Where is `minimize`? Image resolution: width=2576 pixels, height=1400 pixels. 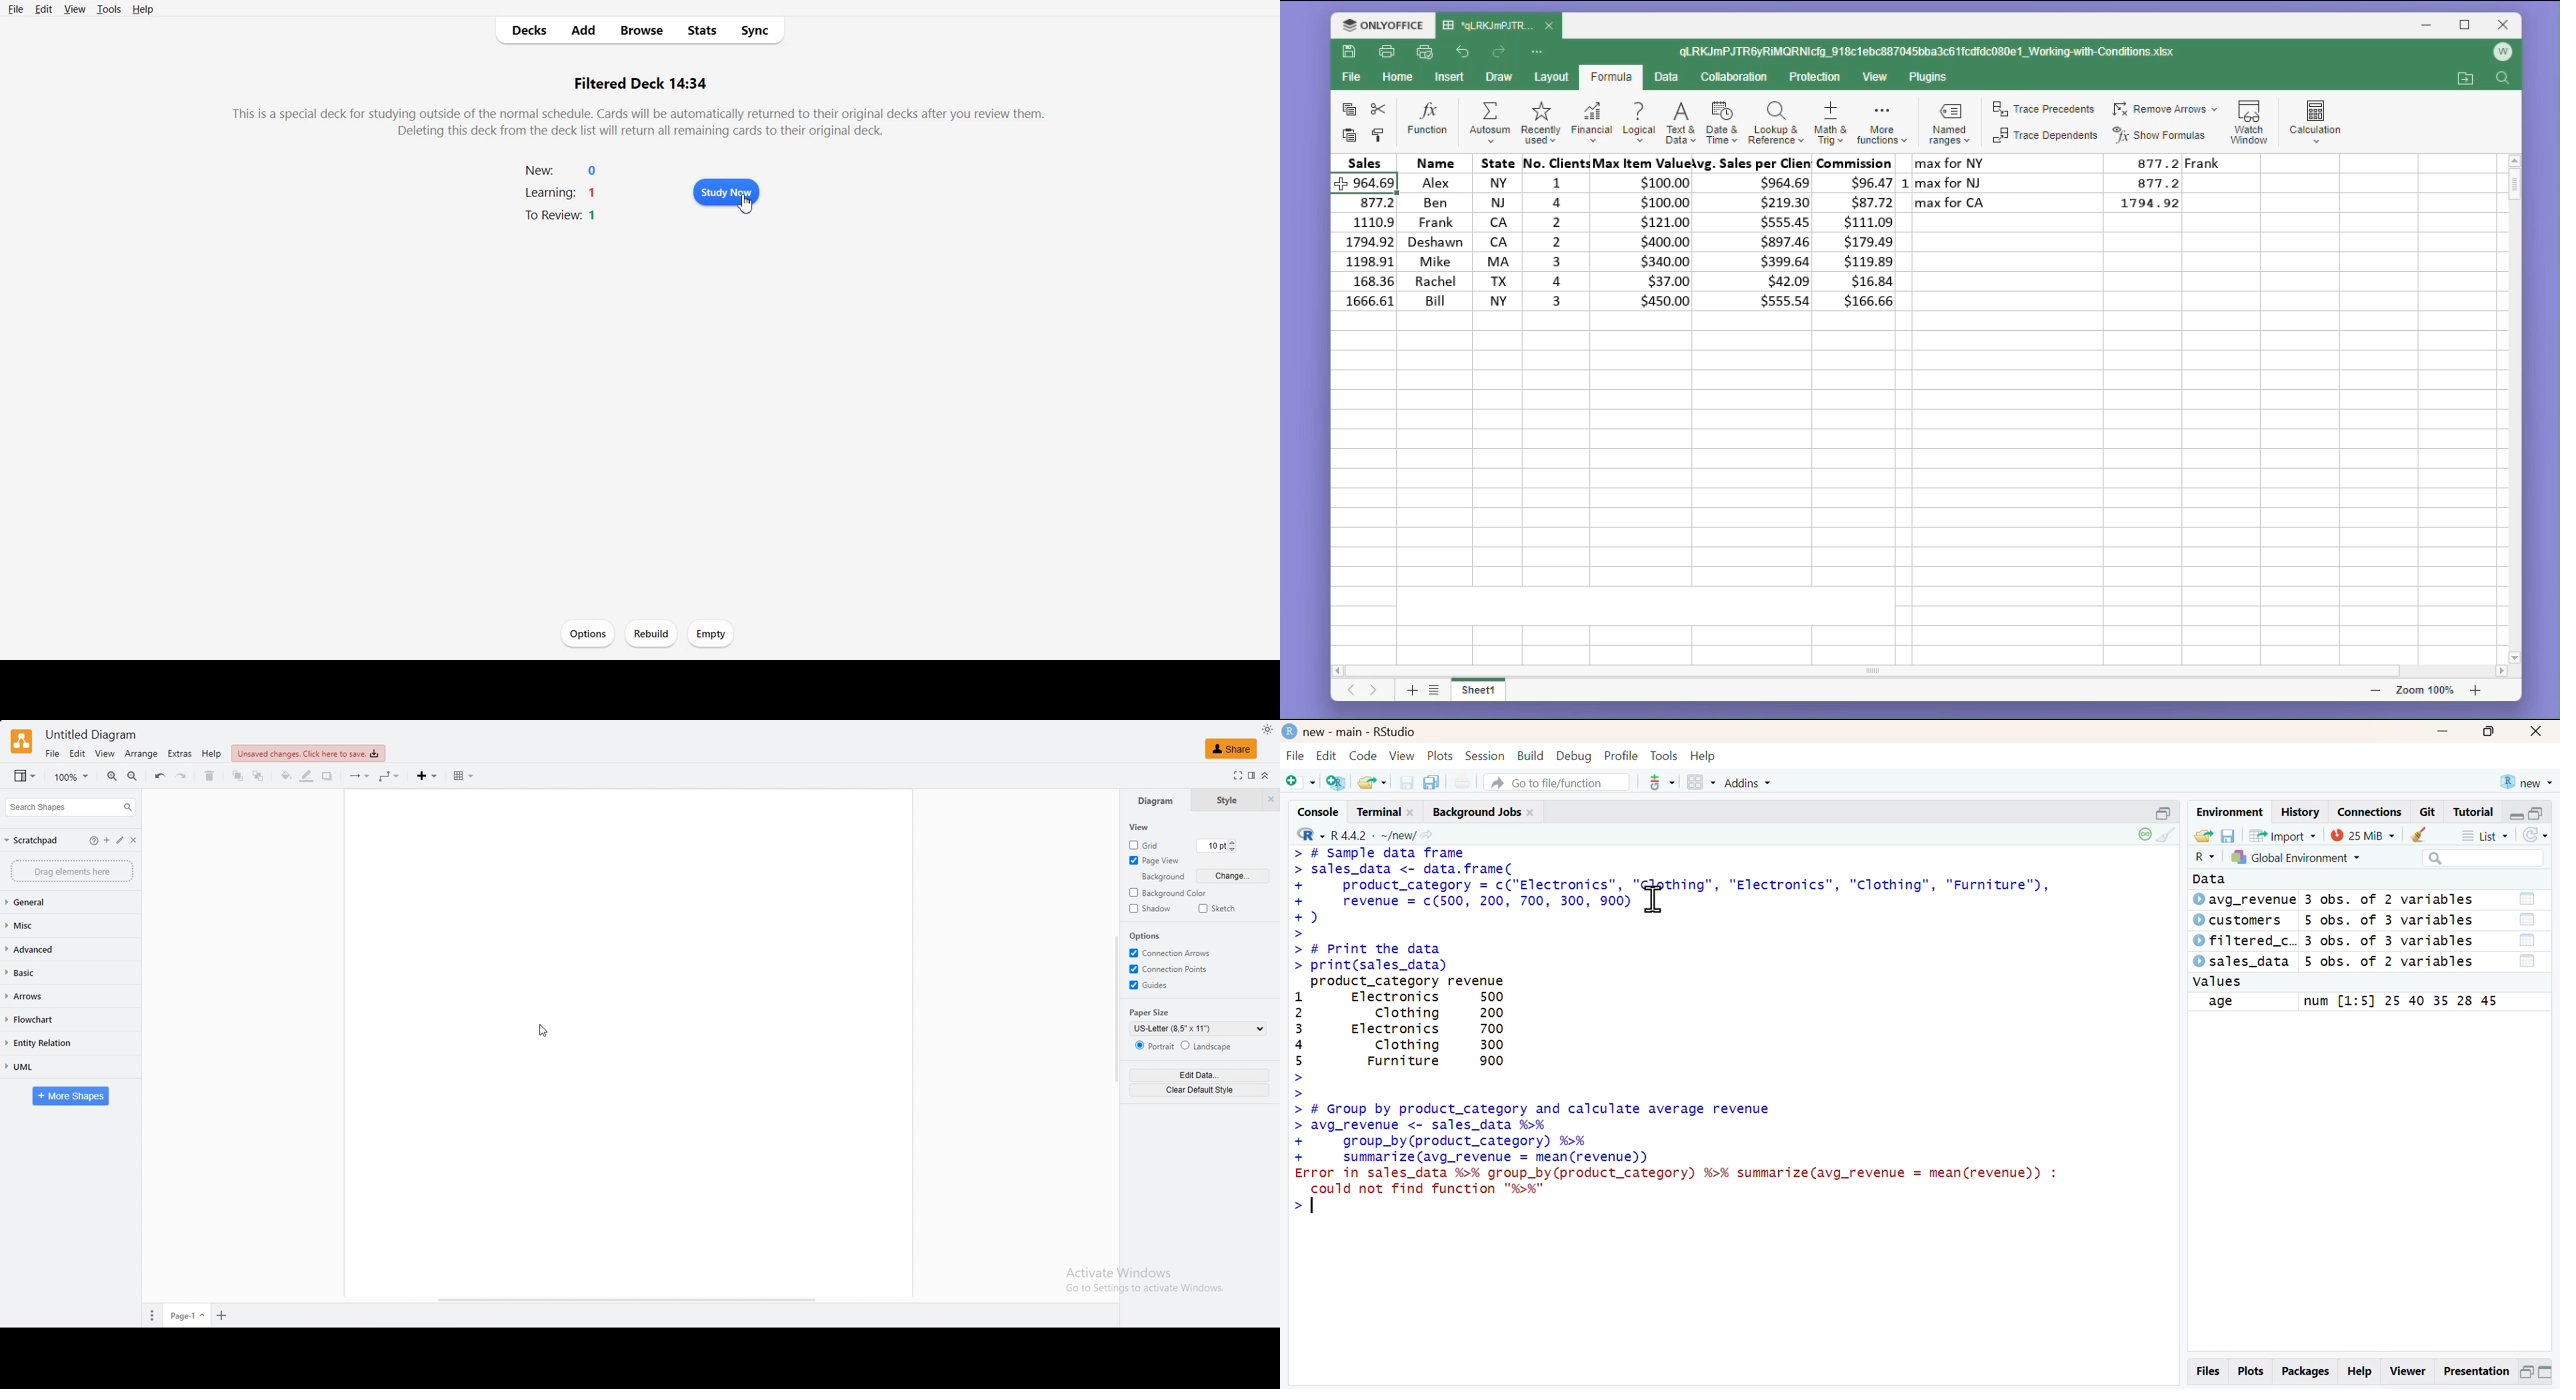 minimize is located at coordinates (2443, 732).